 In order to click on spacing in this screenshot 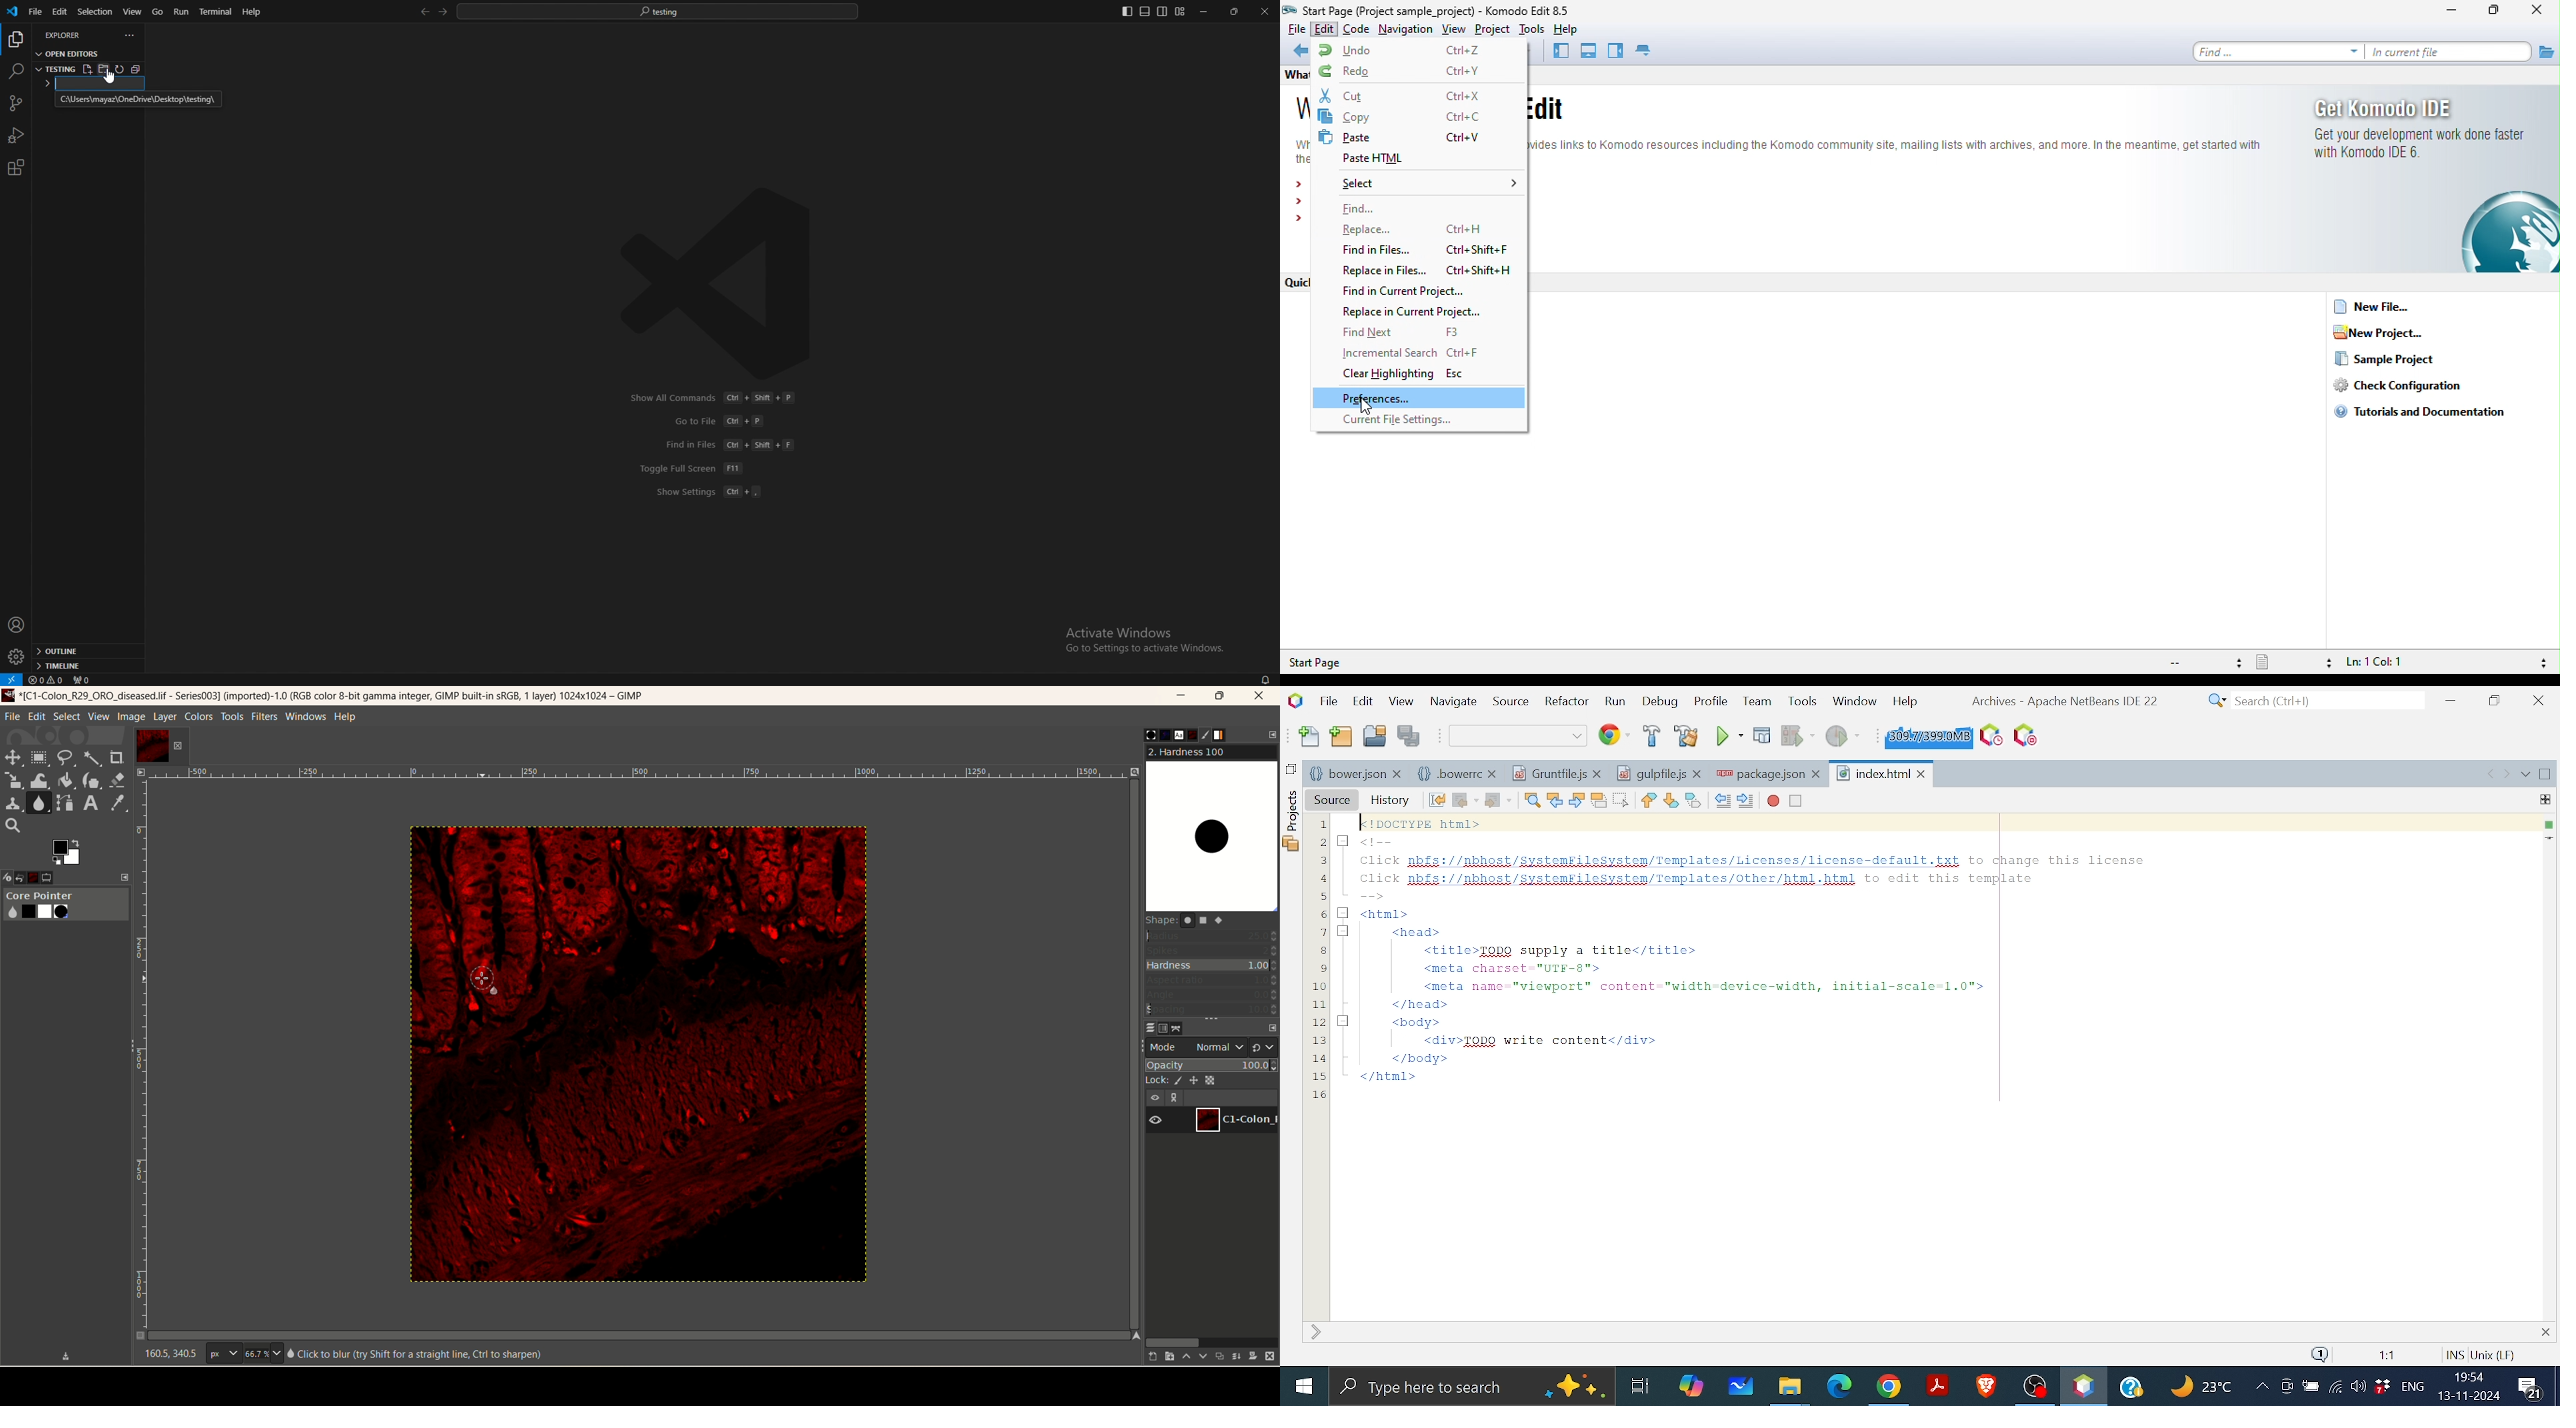, I will do `click(1212, 1010)`.